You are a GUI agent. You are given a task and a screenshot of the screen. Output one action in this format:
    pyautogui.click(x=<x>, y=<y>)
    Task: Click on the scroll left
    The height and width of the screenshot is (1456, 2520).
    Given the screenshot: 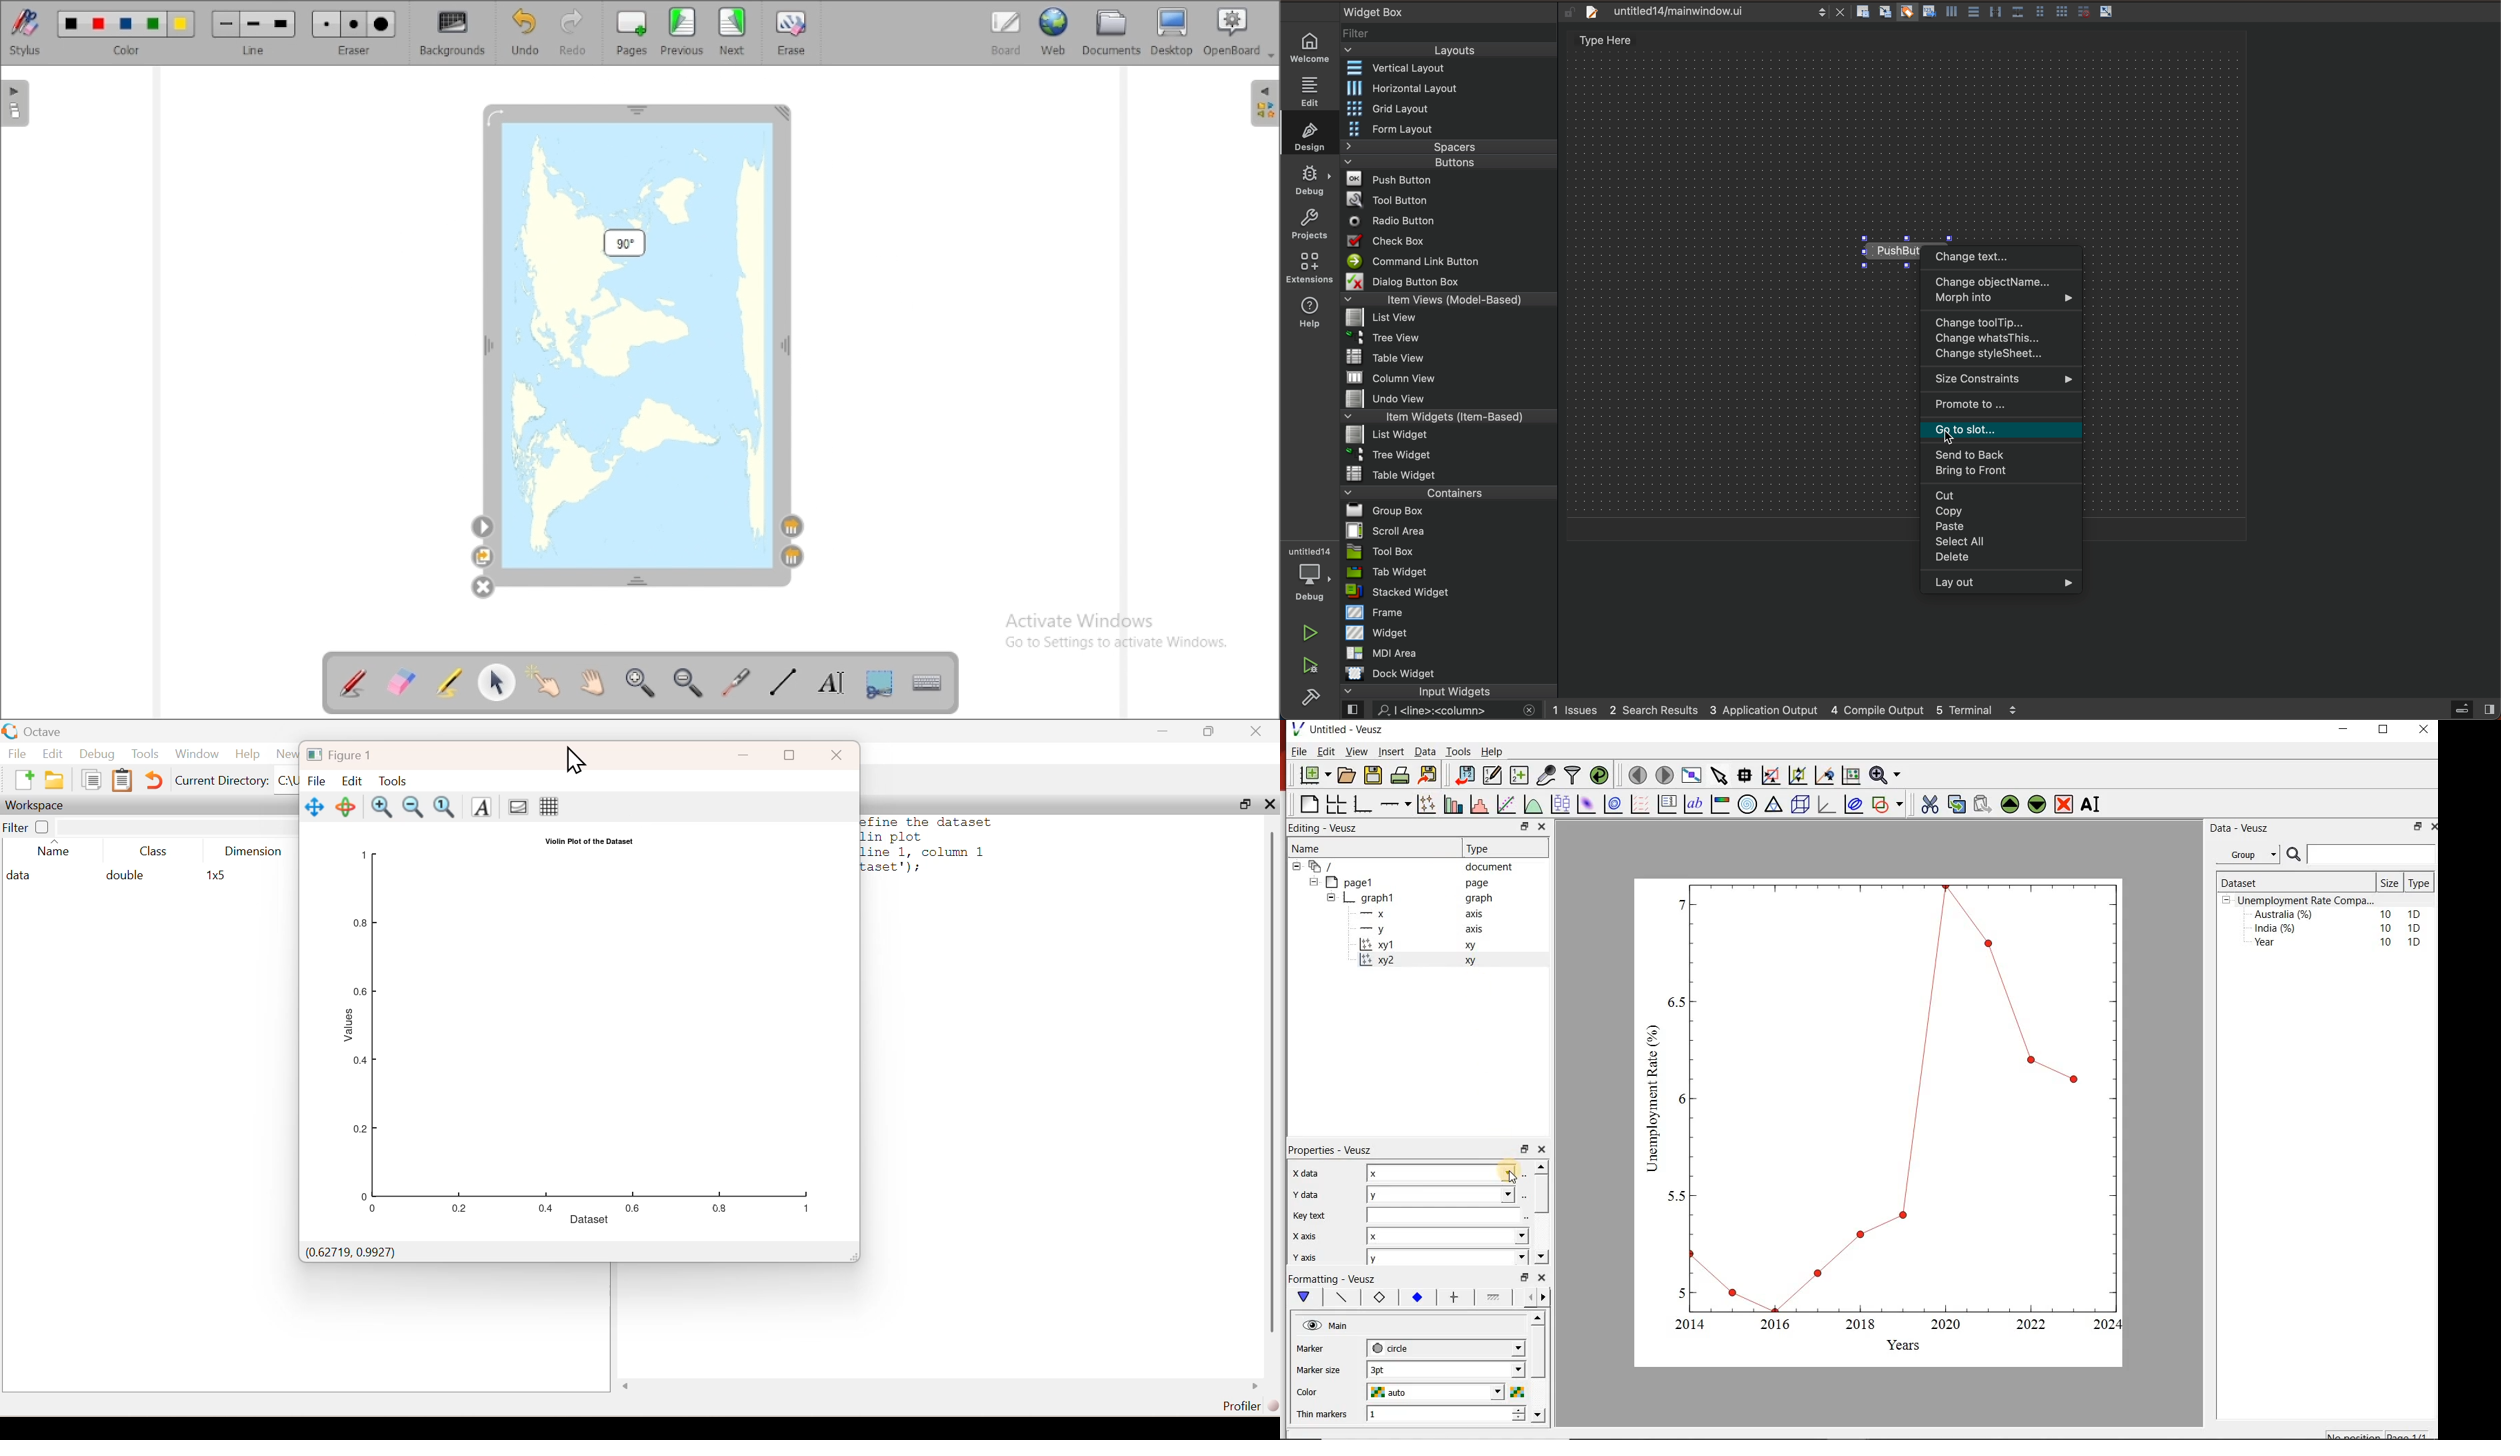 What is the action you would take?
    pyautogui.click(x=627, y=1387)
    